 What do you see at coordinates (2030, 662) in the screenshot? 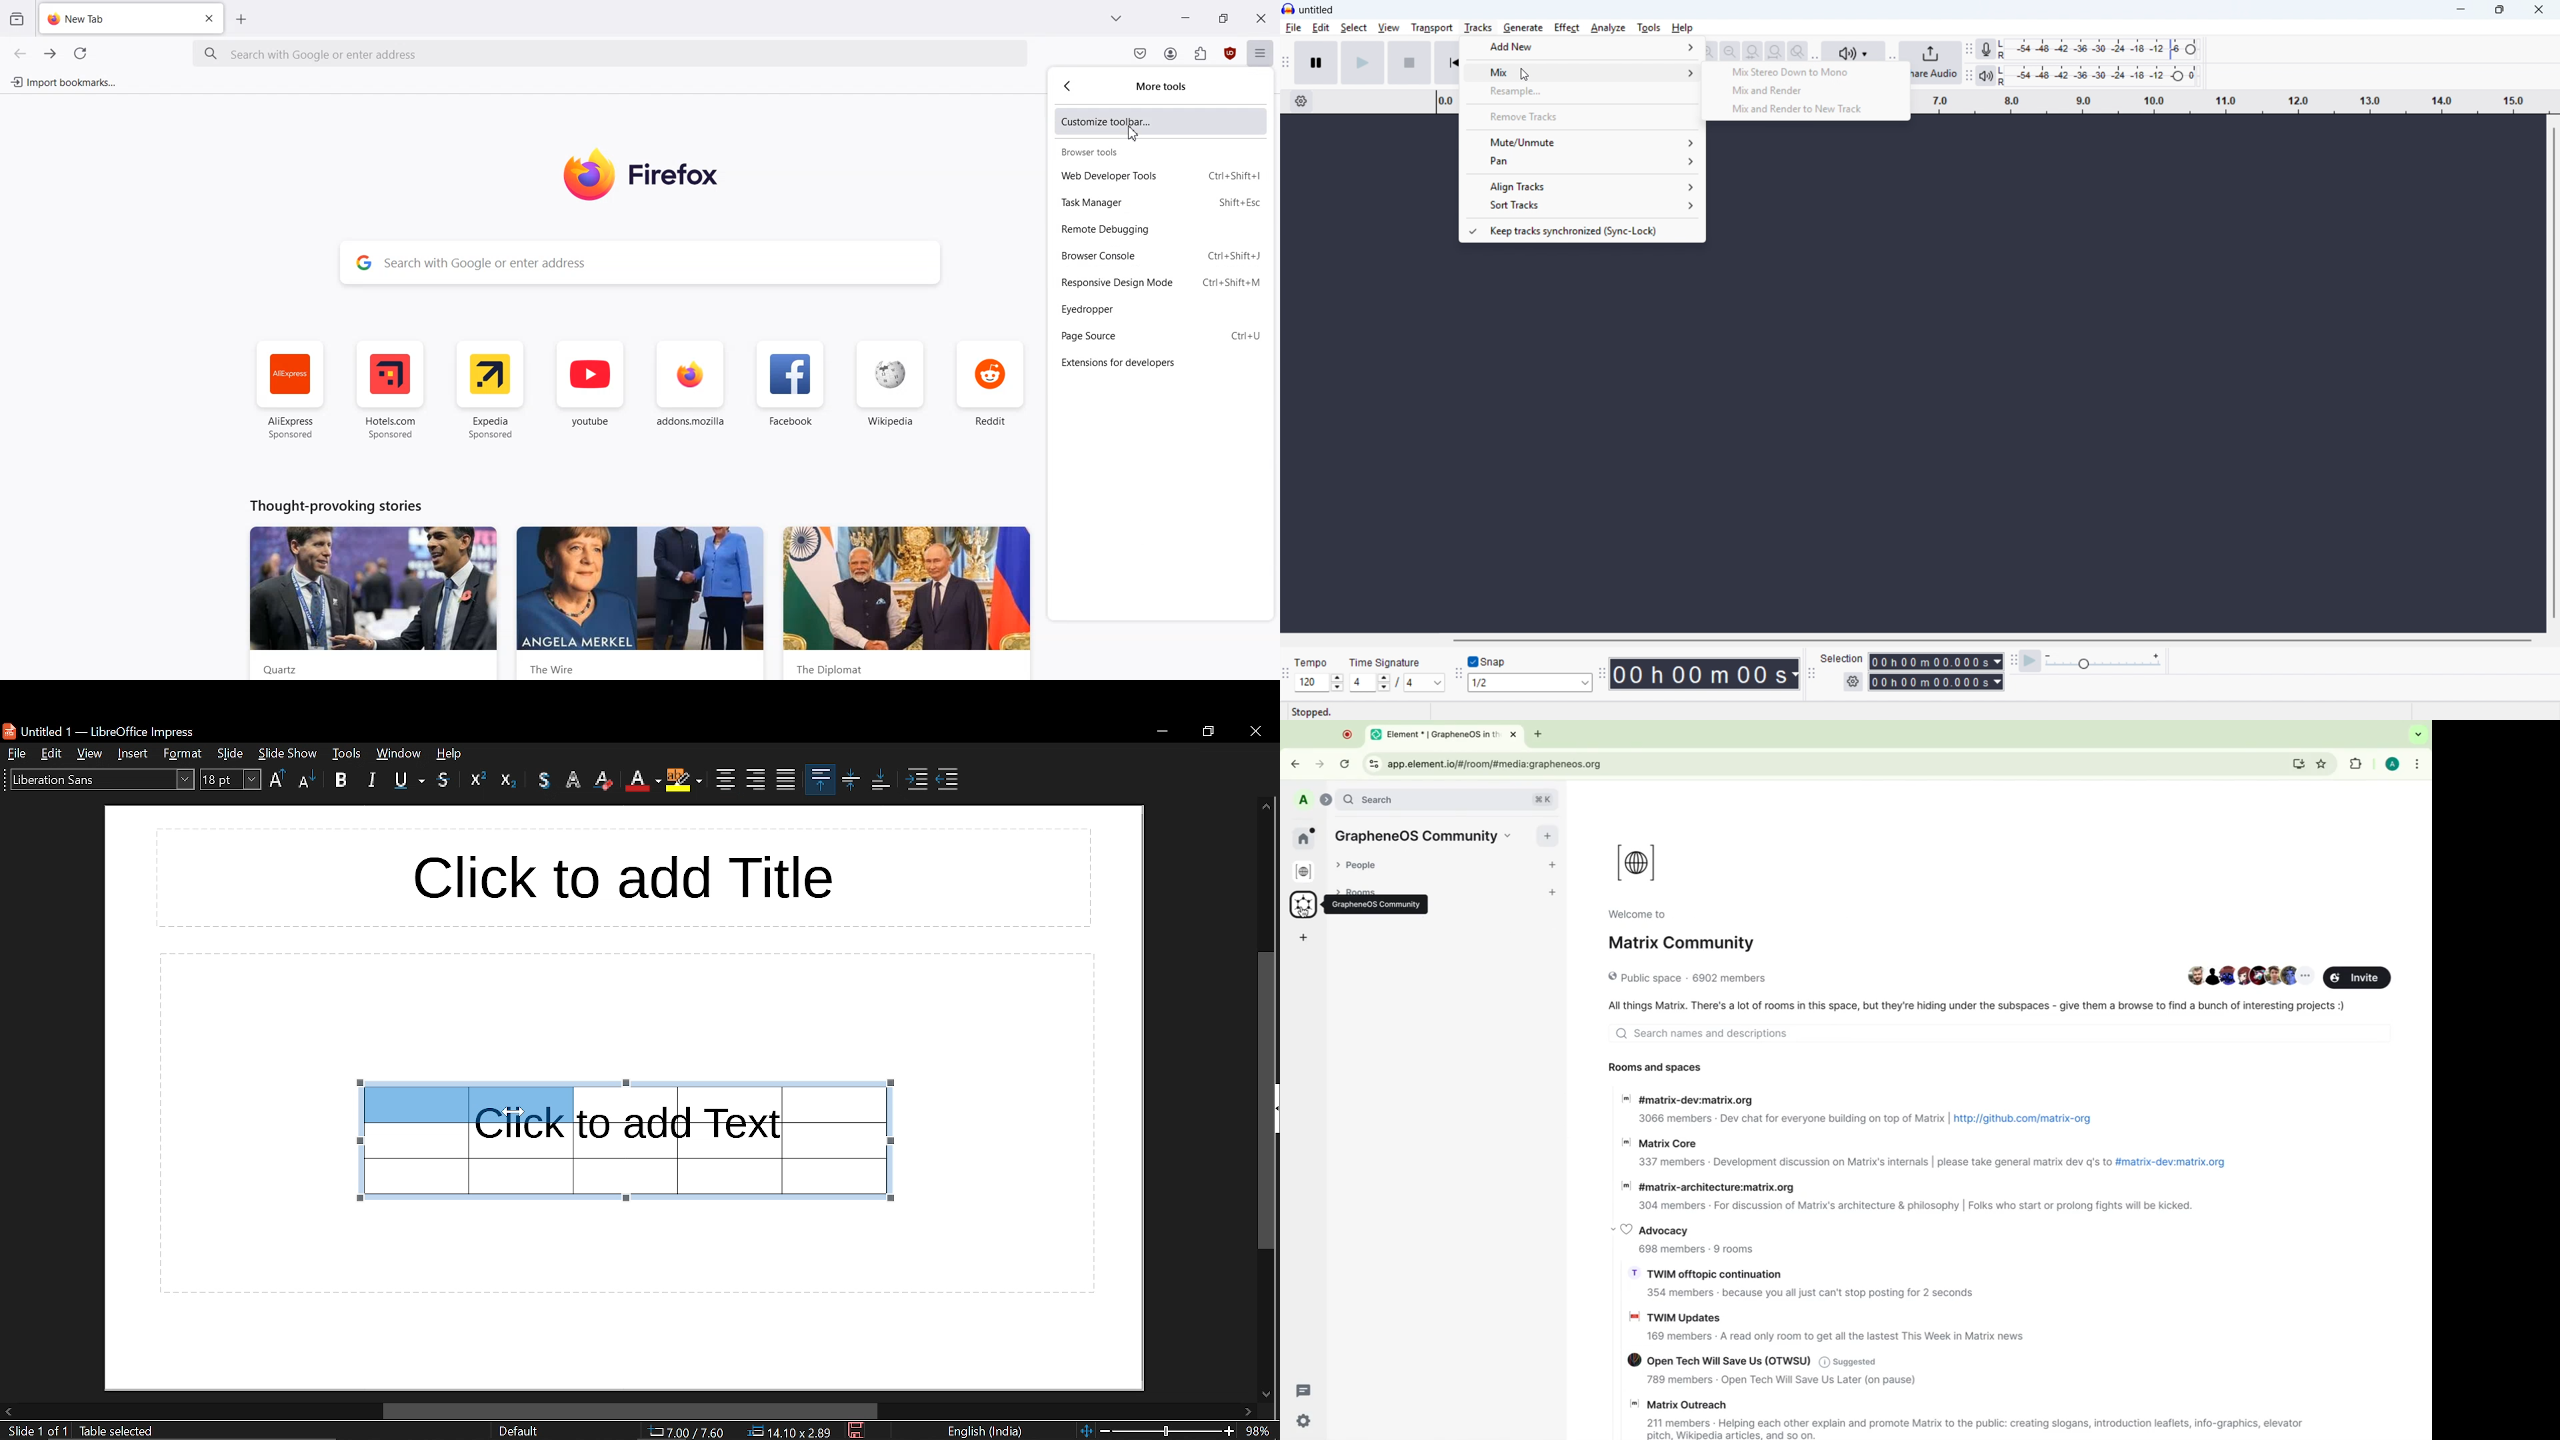
I see `Play at speed ` at bounding box center [2030, 662].